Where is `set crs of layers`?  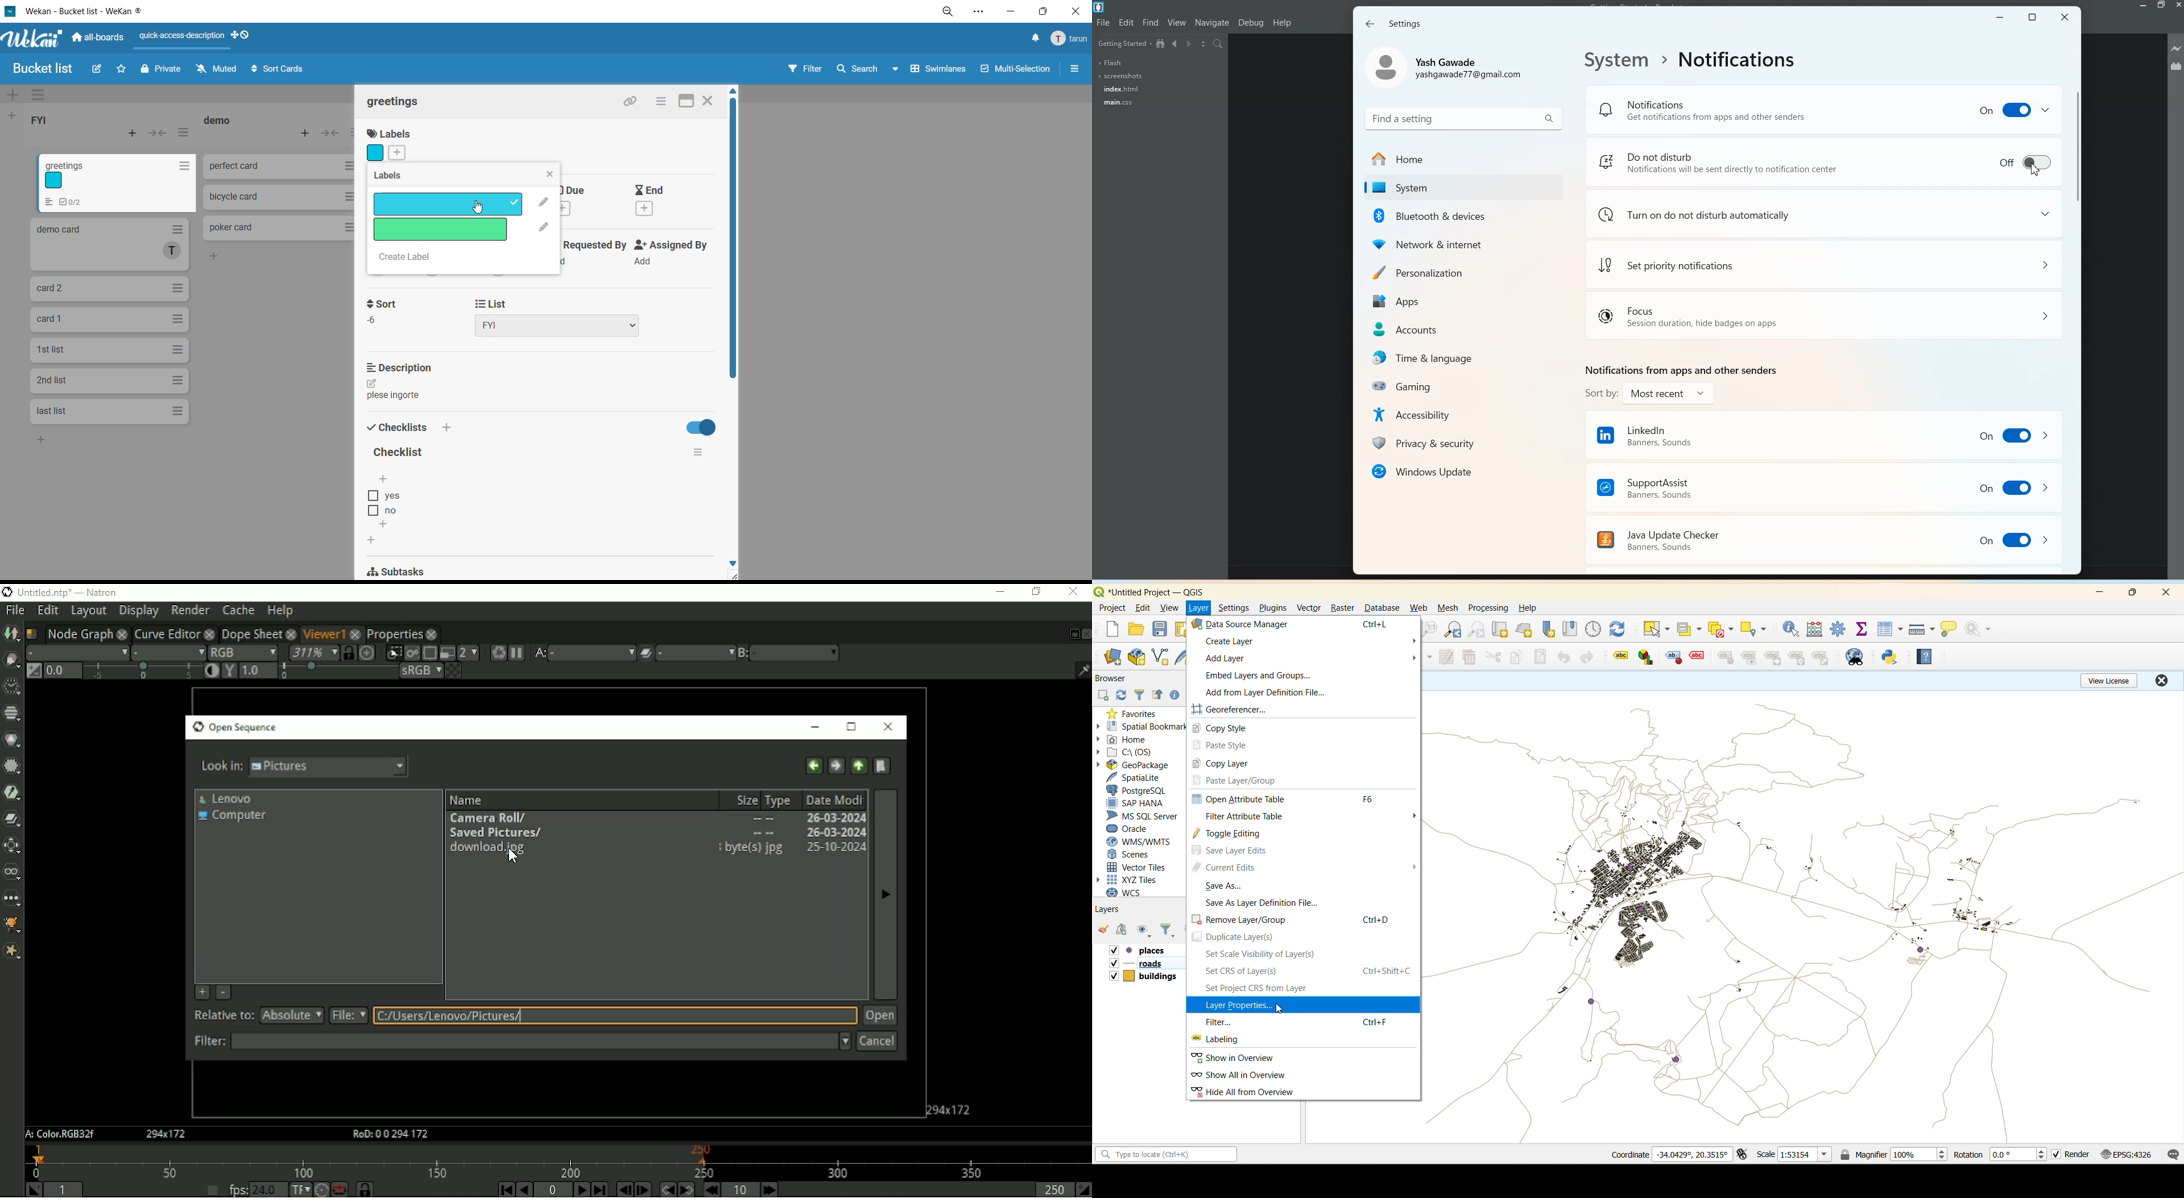 set crs of layers is located at coordinates (1306, 972).